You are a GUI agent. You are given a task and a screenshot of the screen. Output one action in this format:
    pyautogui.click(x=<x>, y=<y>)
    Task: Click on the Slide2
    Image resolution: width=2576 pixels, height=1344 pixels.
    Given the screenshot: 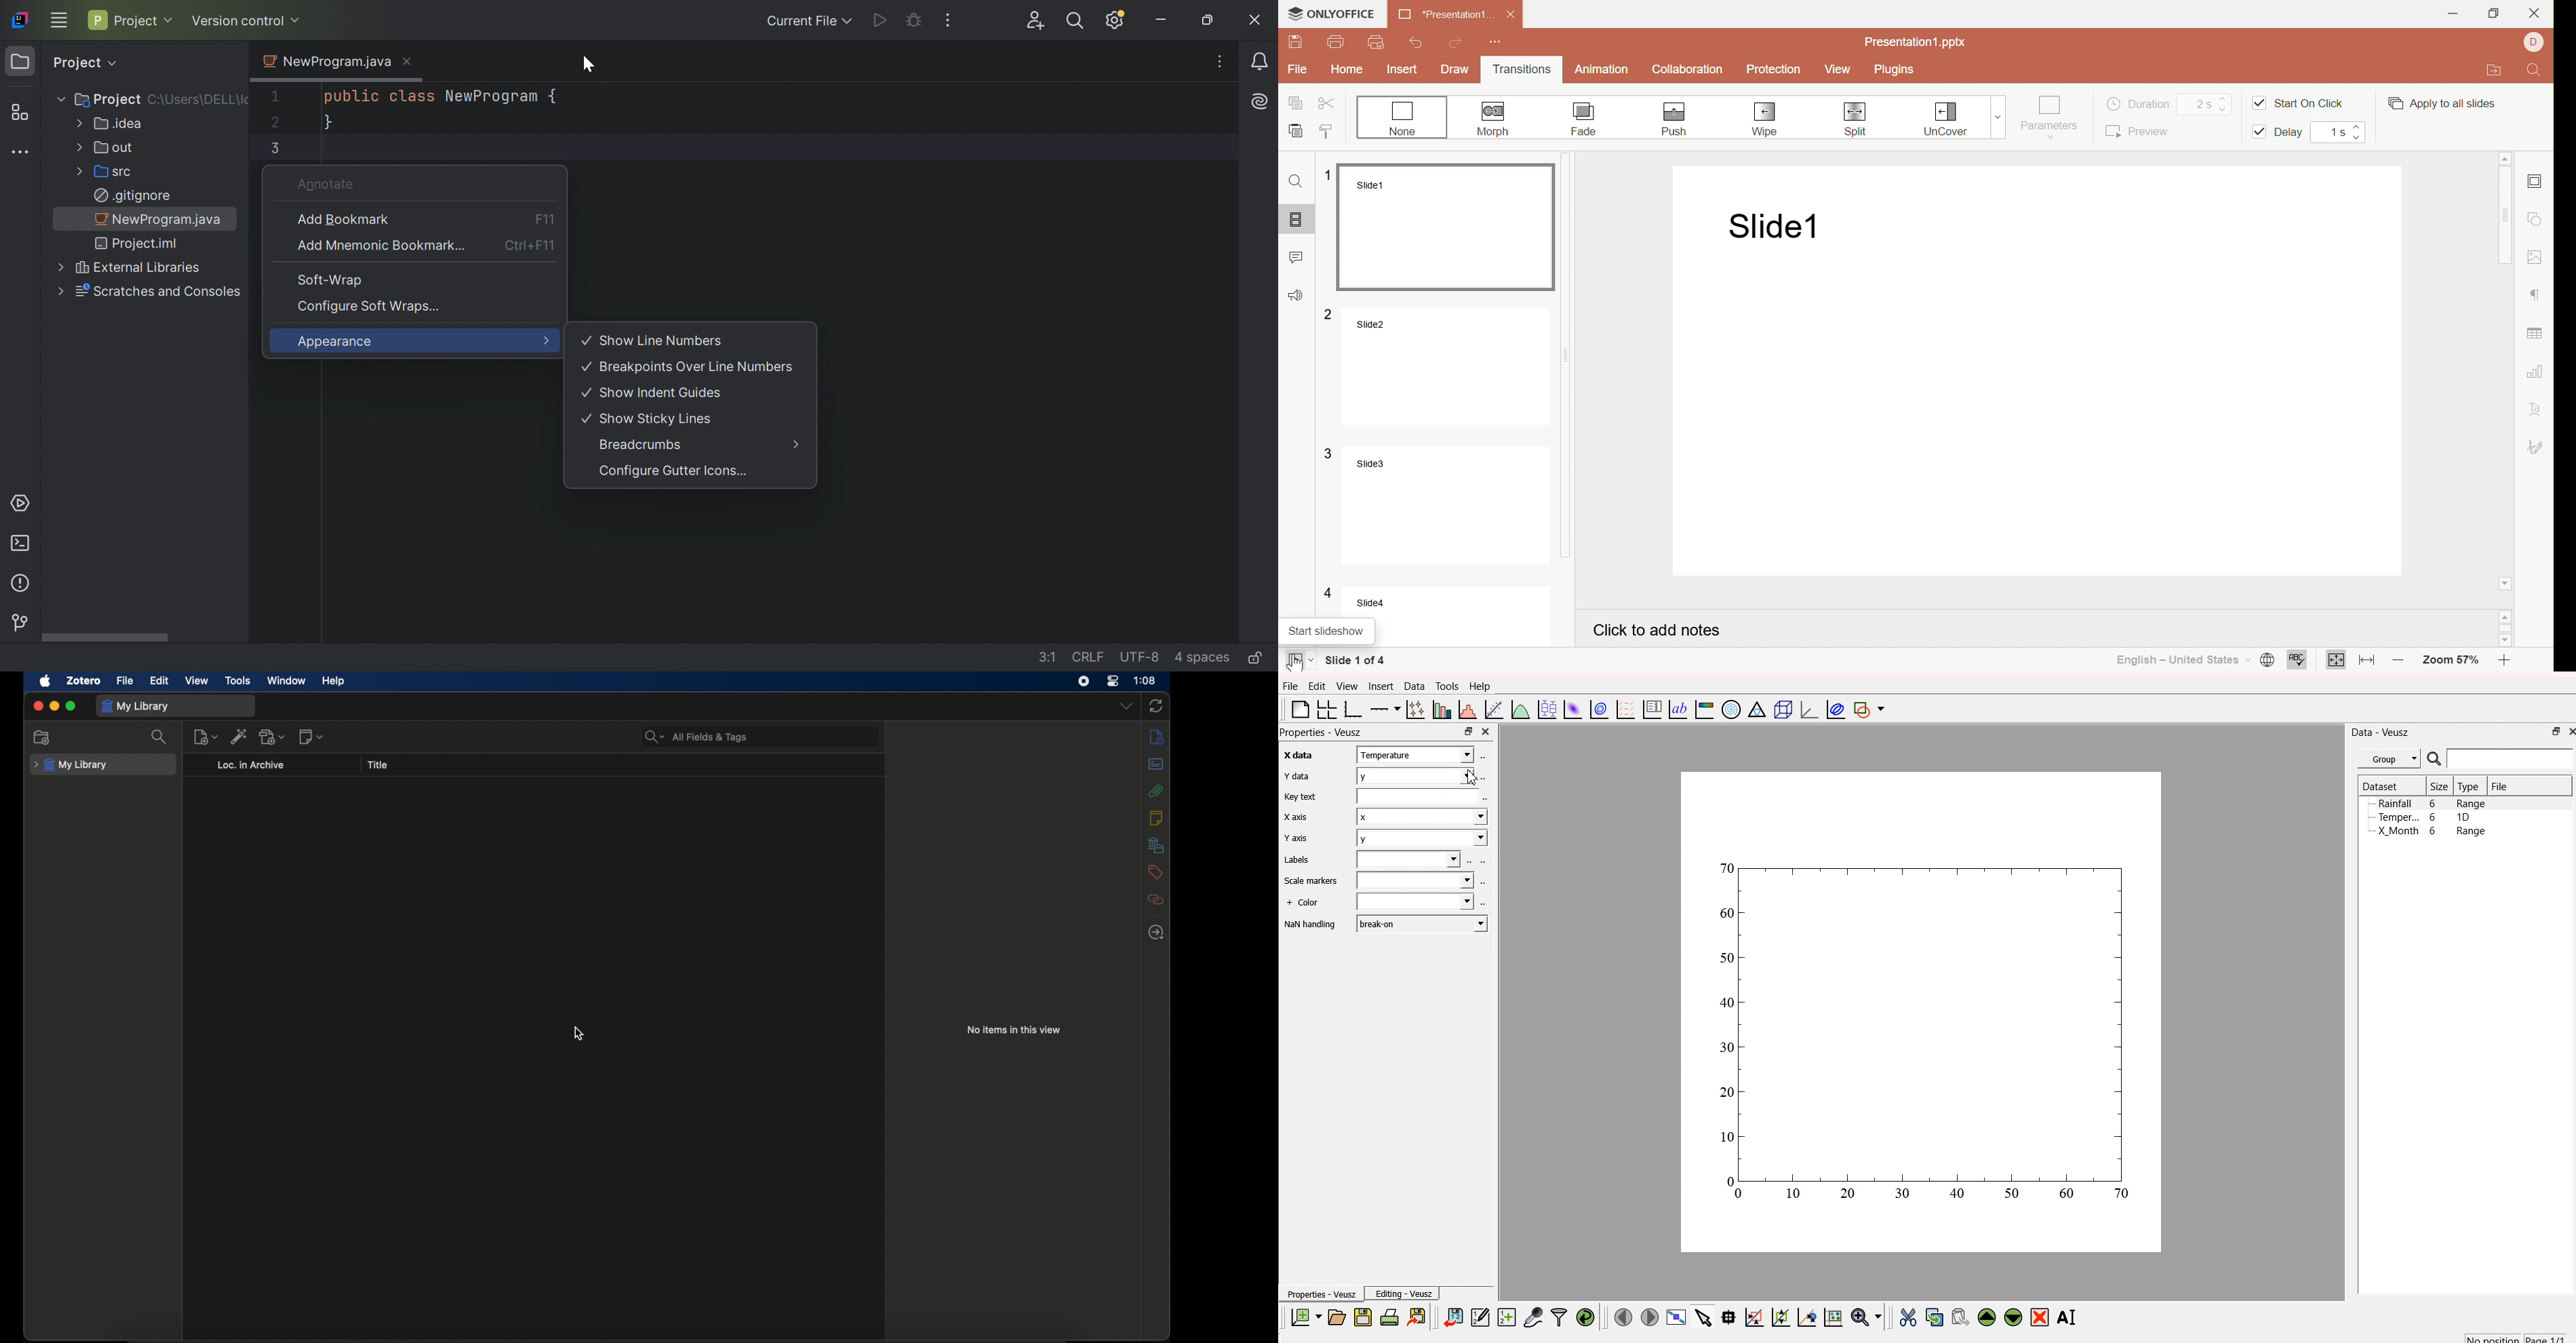 What is the action you would take?
    pyautogui.click(x=1449, y=364)
    